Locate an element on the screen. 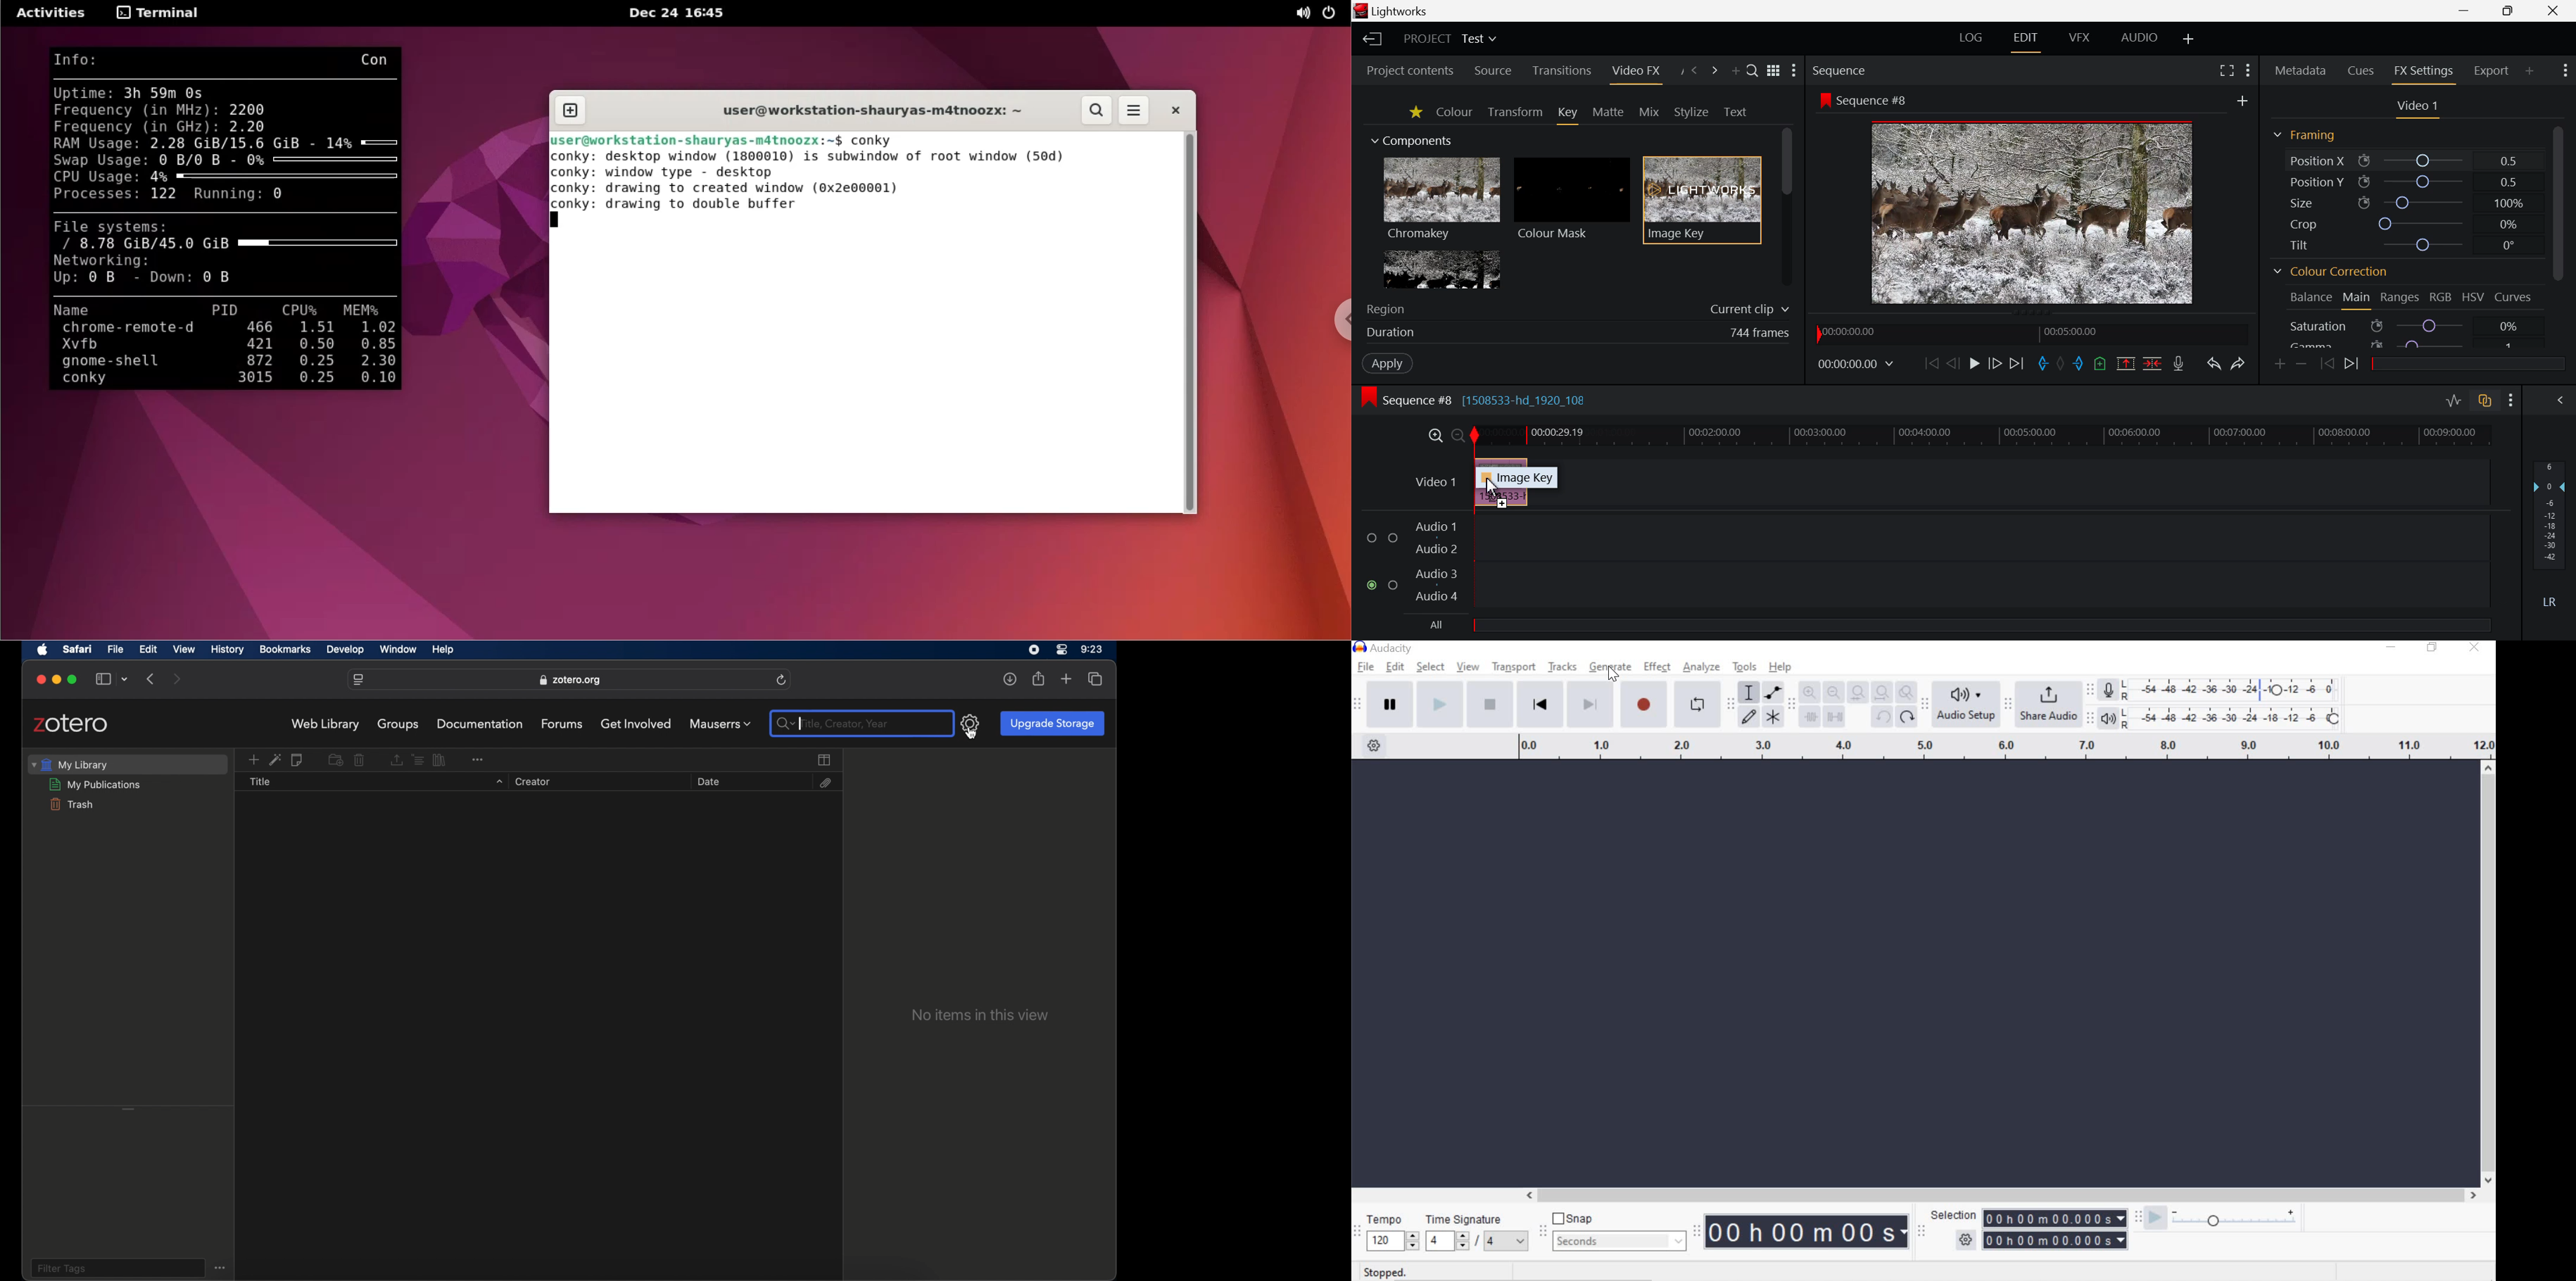 Image resolution: width=2576 pixels, height=1288 pixels. EDIT Layout is located at coordinates (2025, 41).